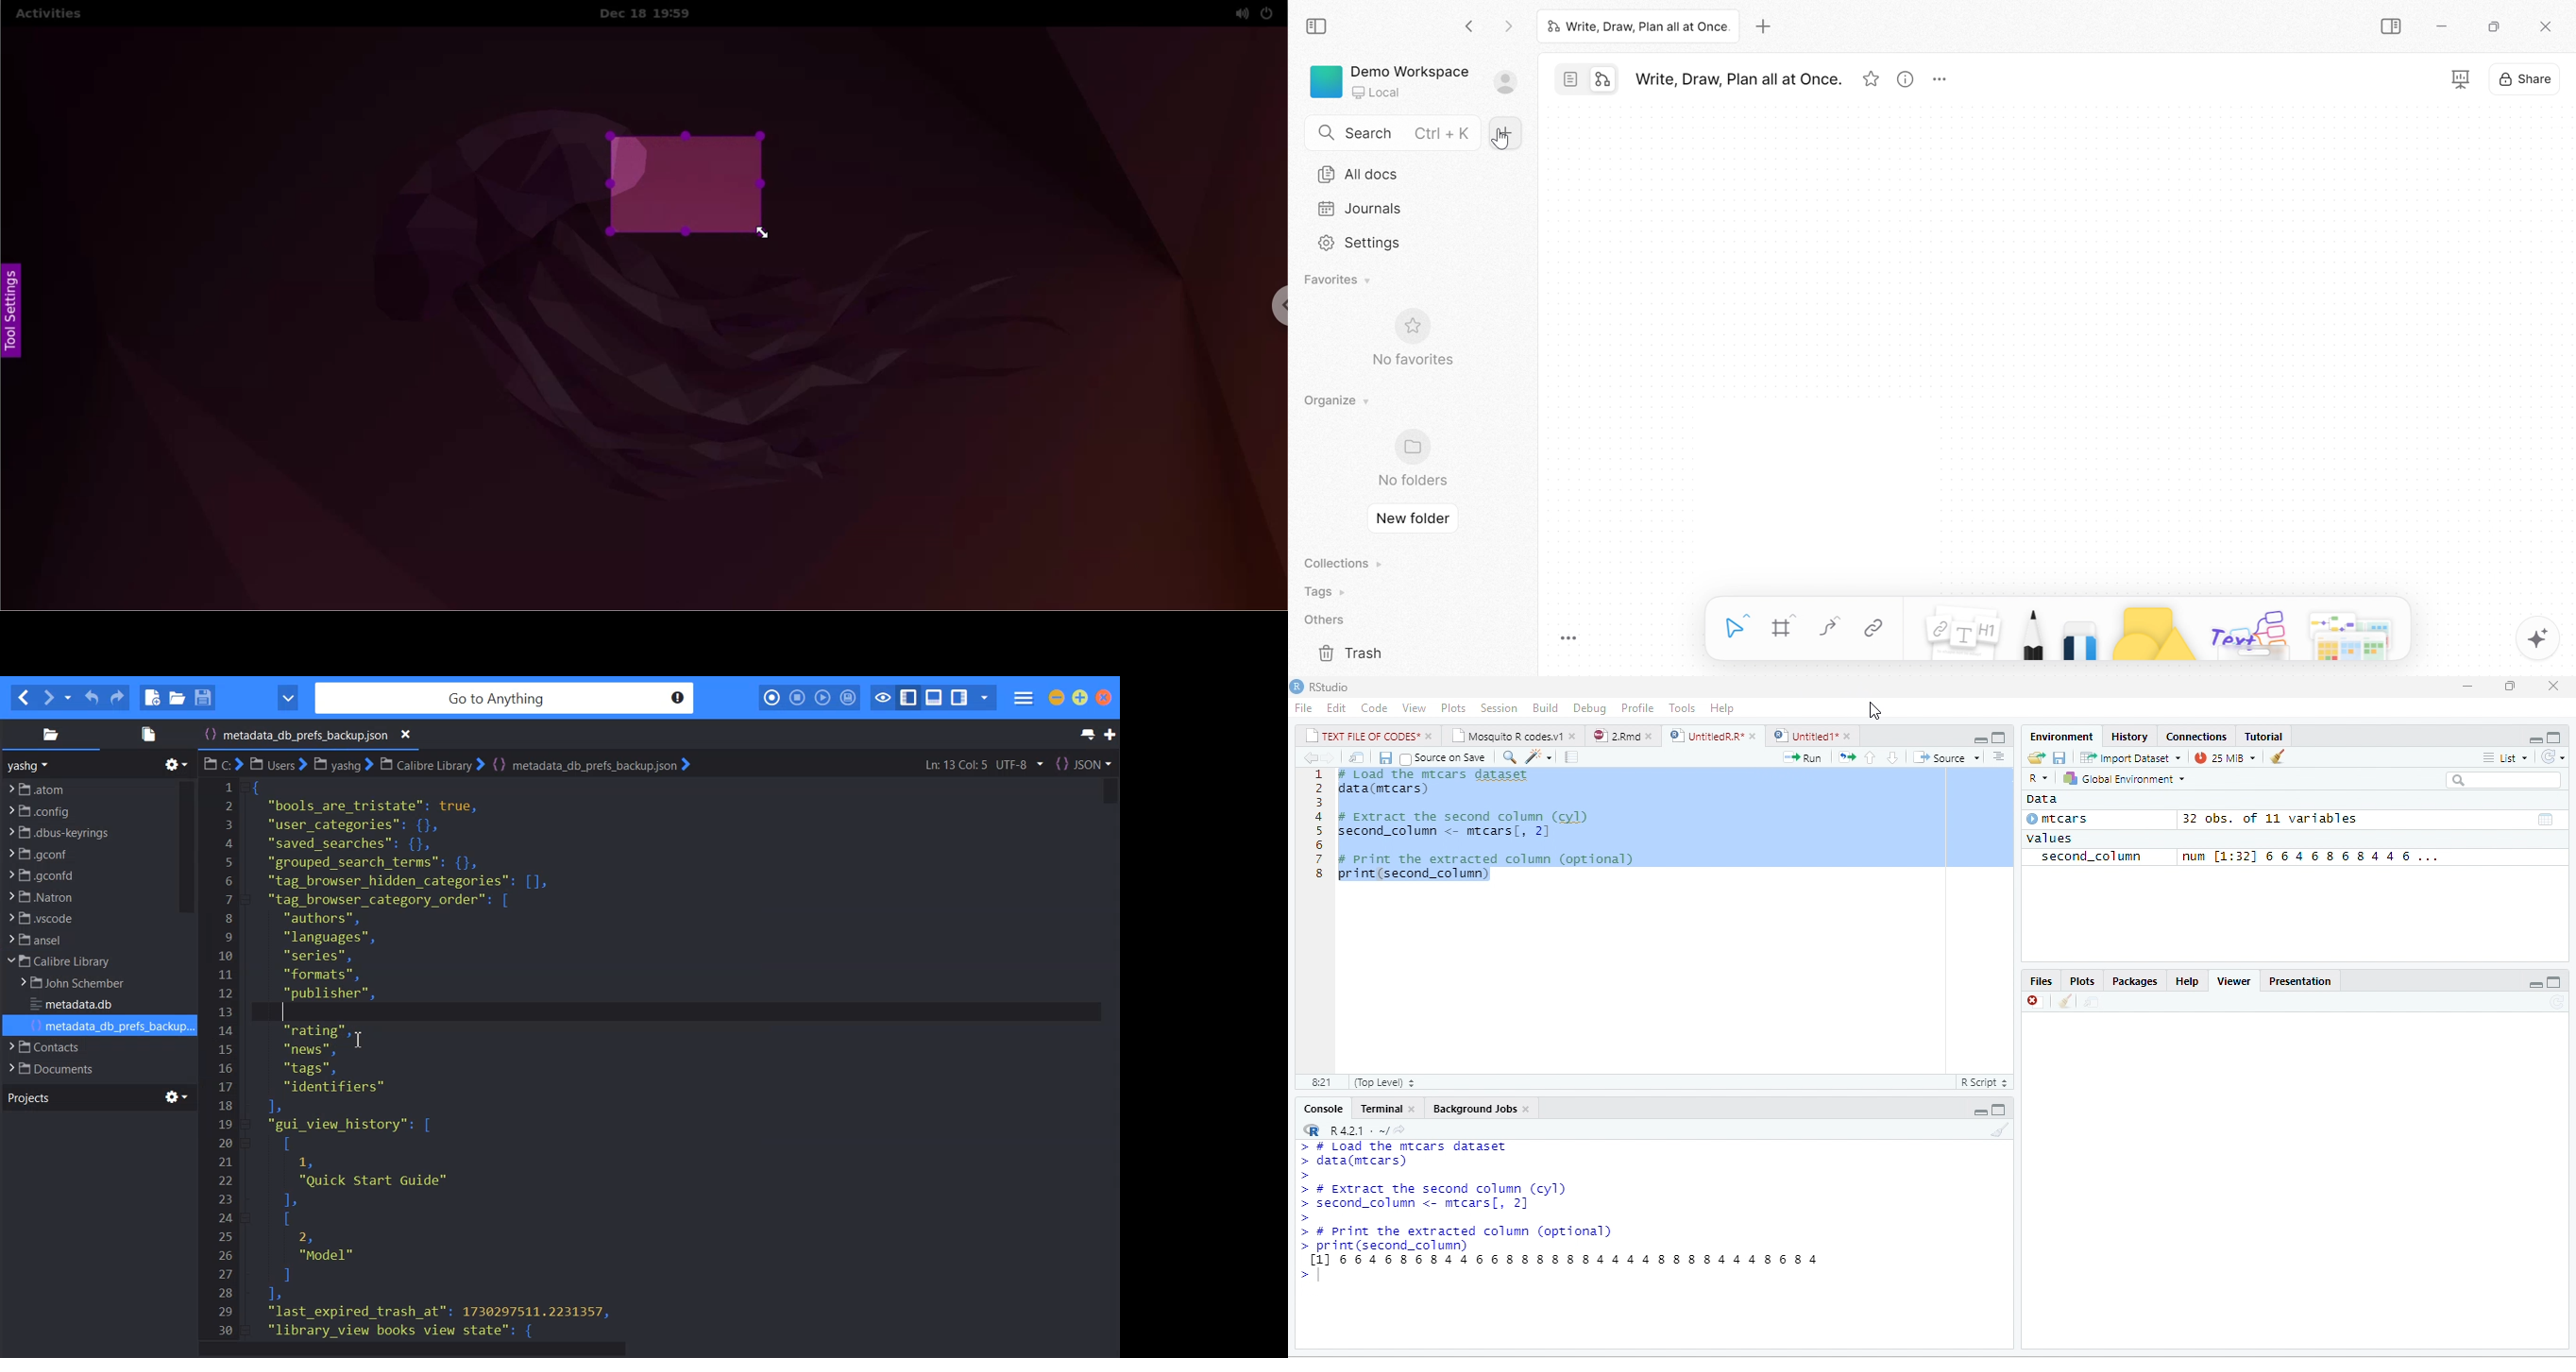 This screenshot has height=1372, width=2576. What do you see at coordinates (2059, 737) in the screenshot?
I see `‘Environment` at bounding box center [2059, 737].